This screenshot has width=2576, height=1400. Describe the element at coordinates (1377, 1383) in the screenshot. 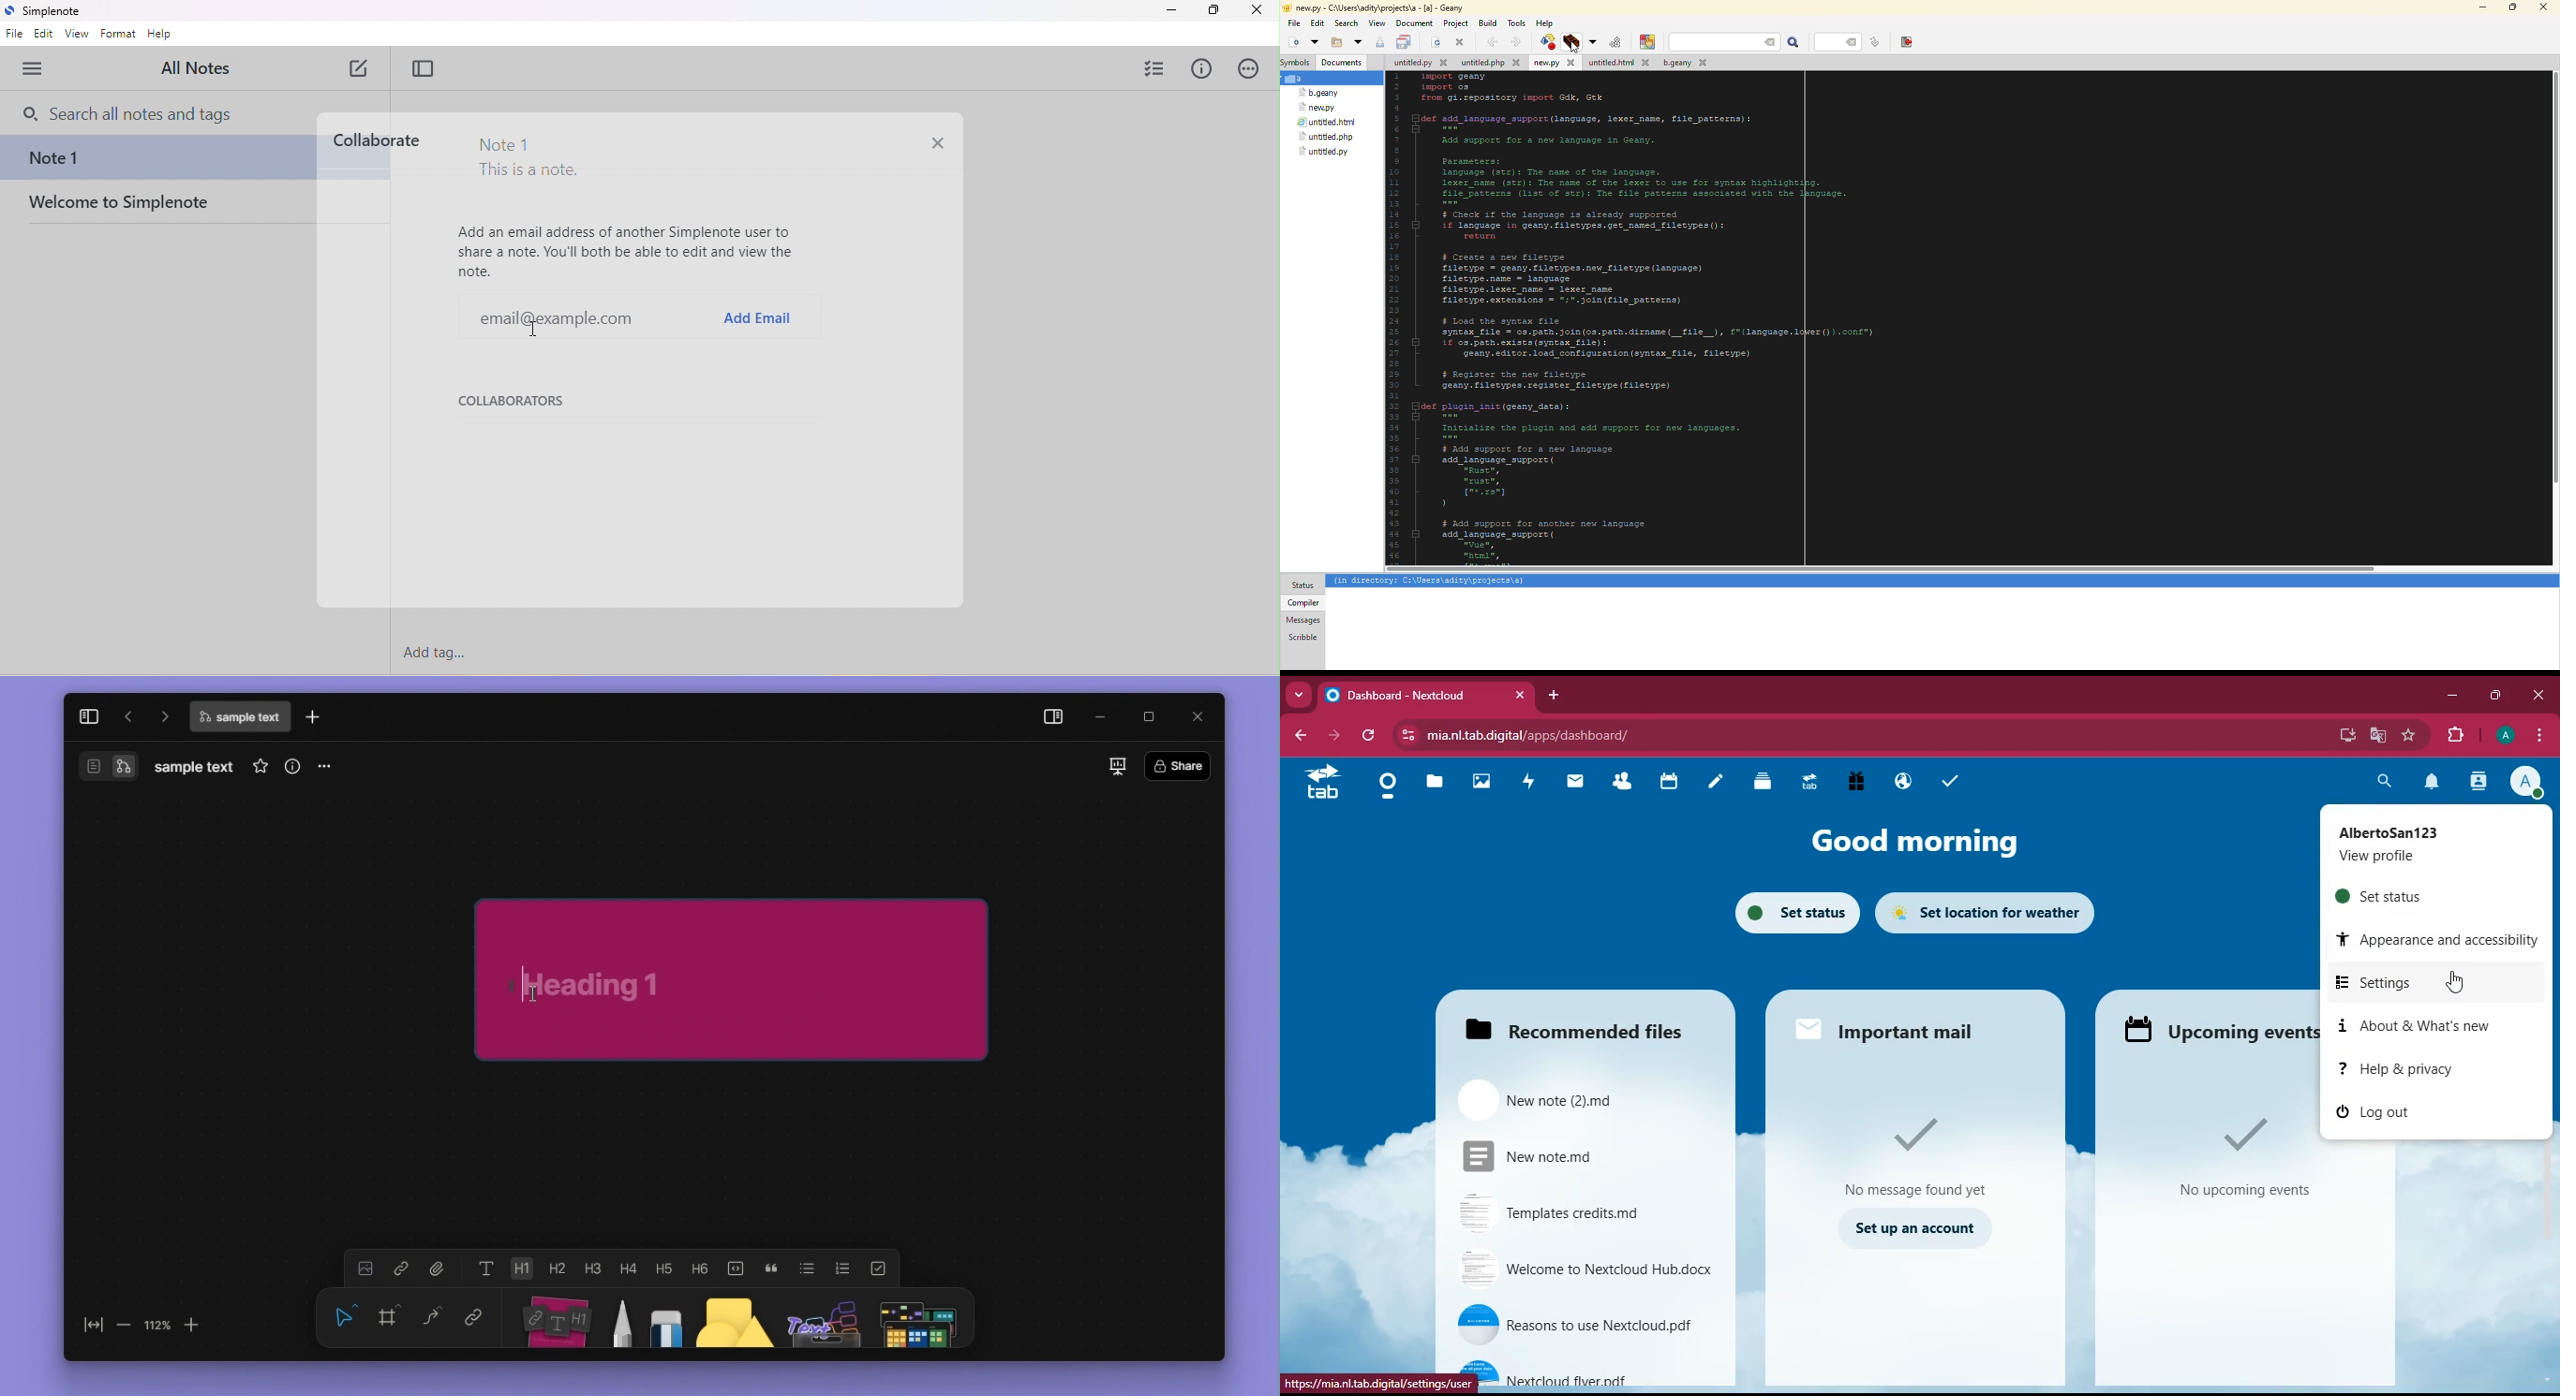

I see `https://mia.nl.tab.digital/settings/user` at that location.